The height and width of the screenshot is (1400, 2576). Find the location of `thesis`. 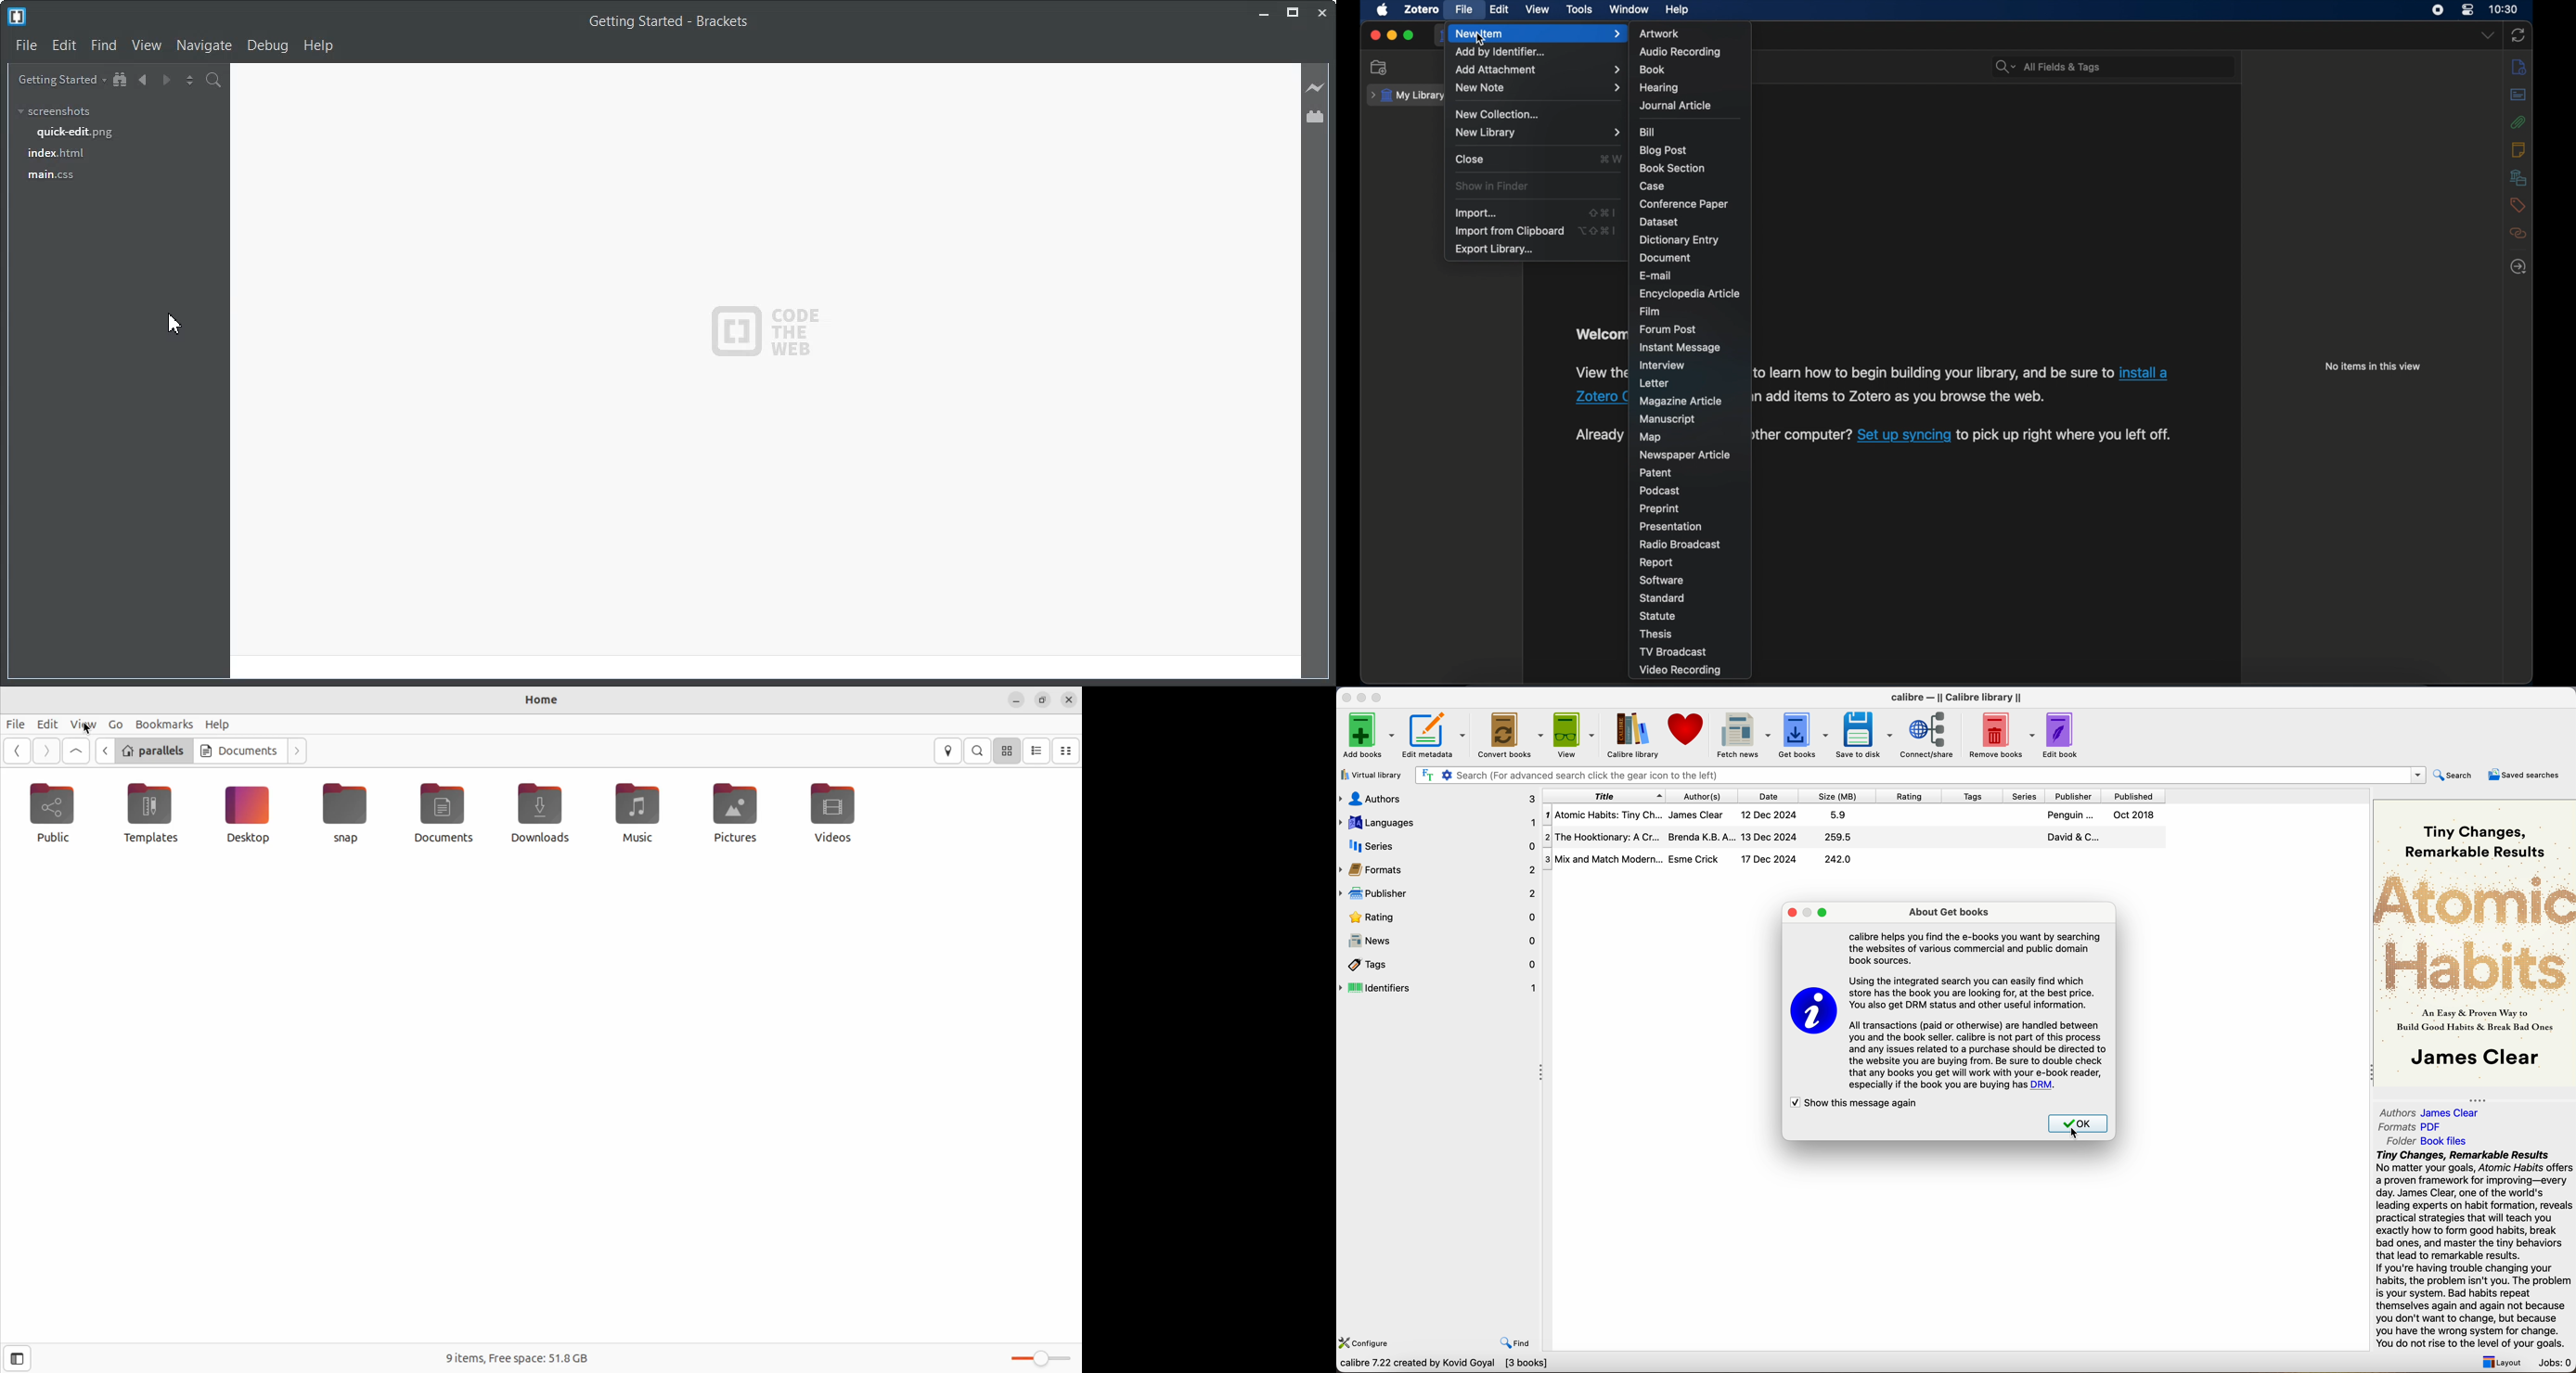

thesis is located at coordinates (1657, 633).